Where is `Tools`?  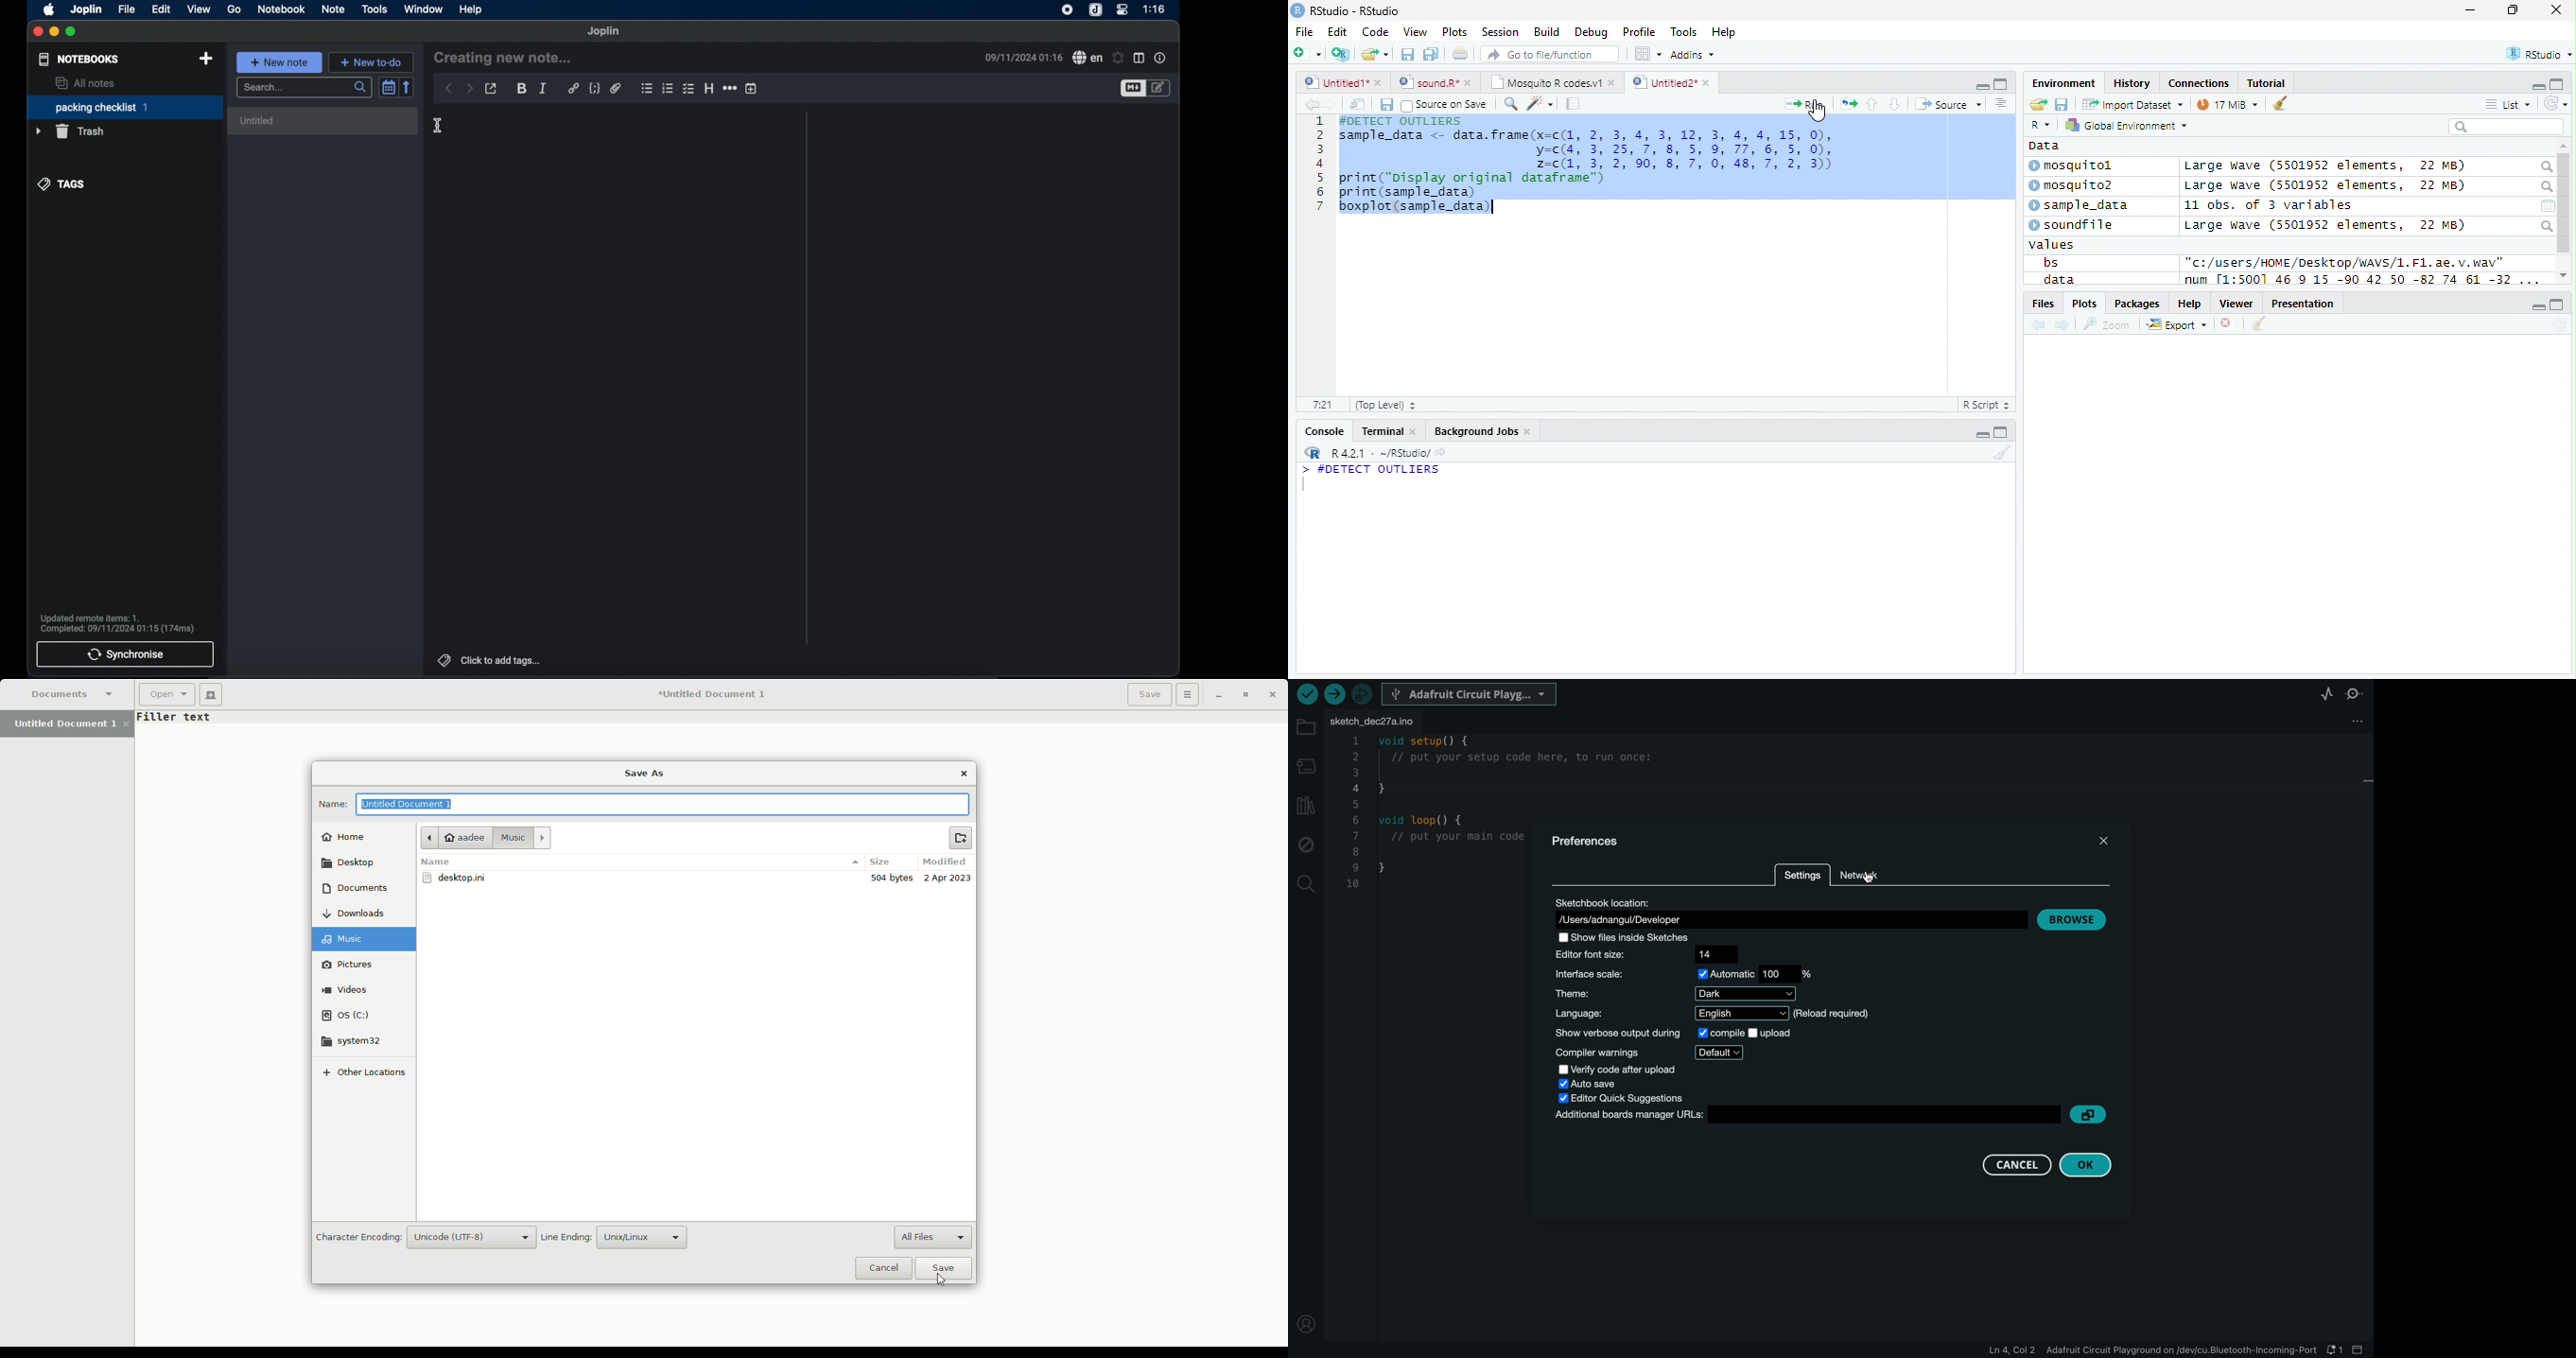 Tools is located at coordinates (1683, 33).